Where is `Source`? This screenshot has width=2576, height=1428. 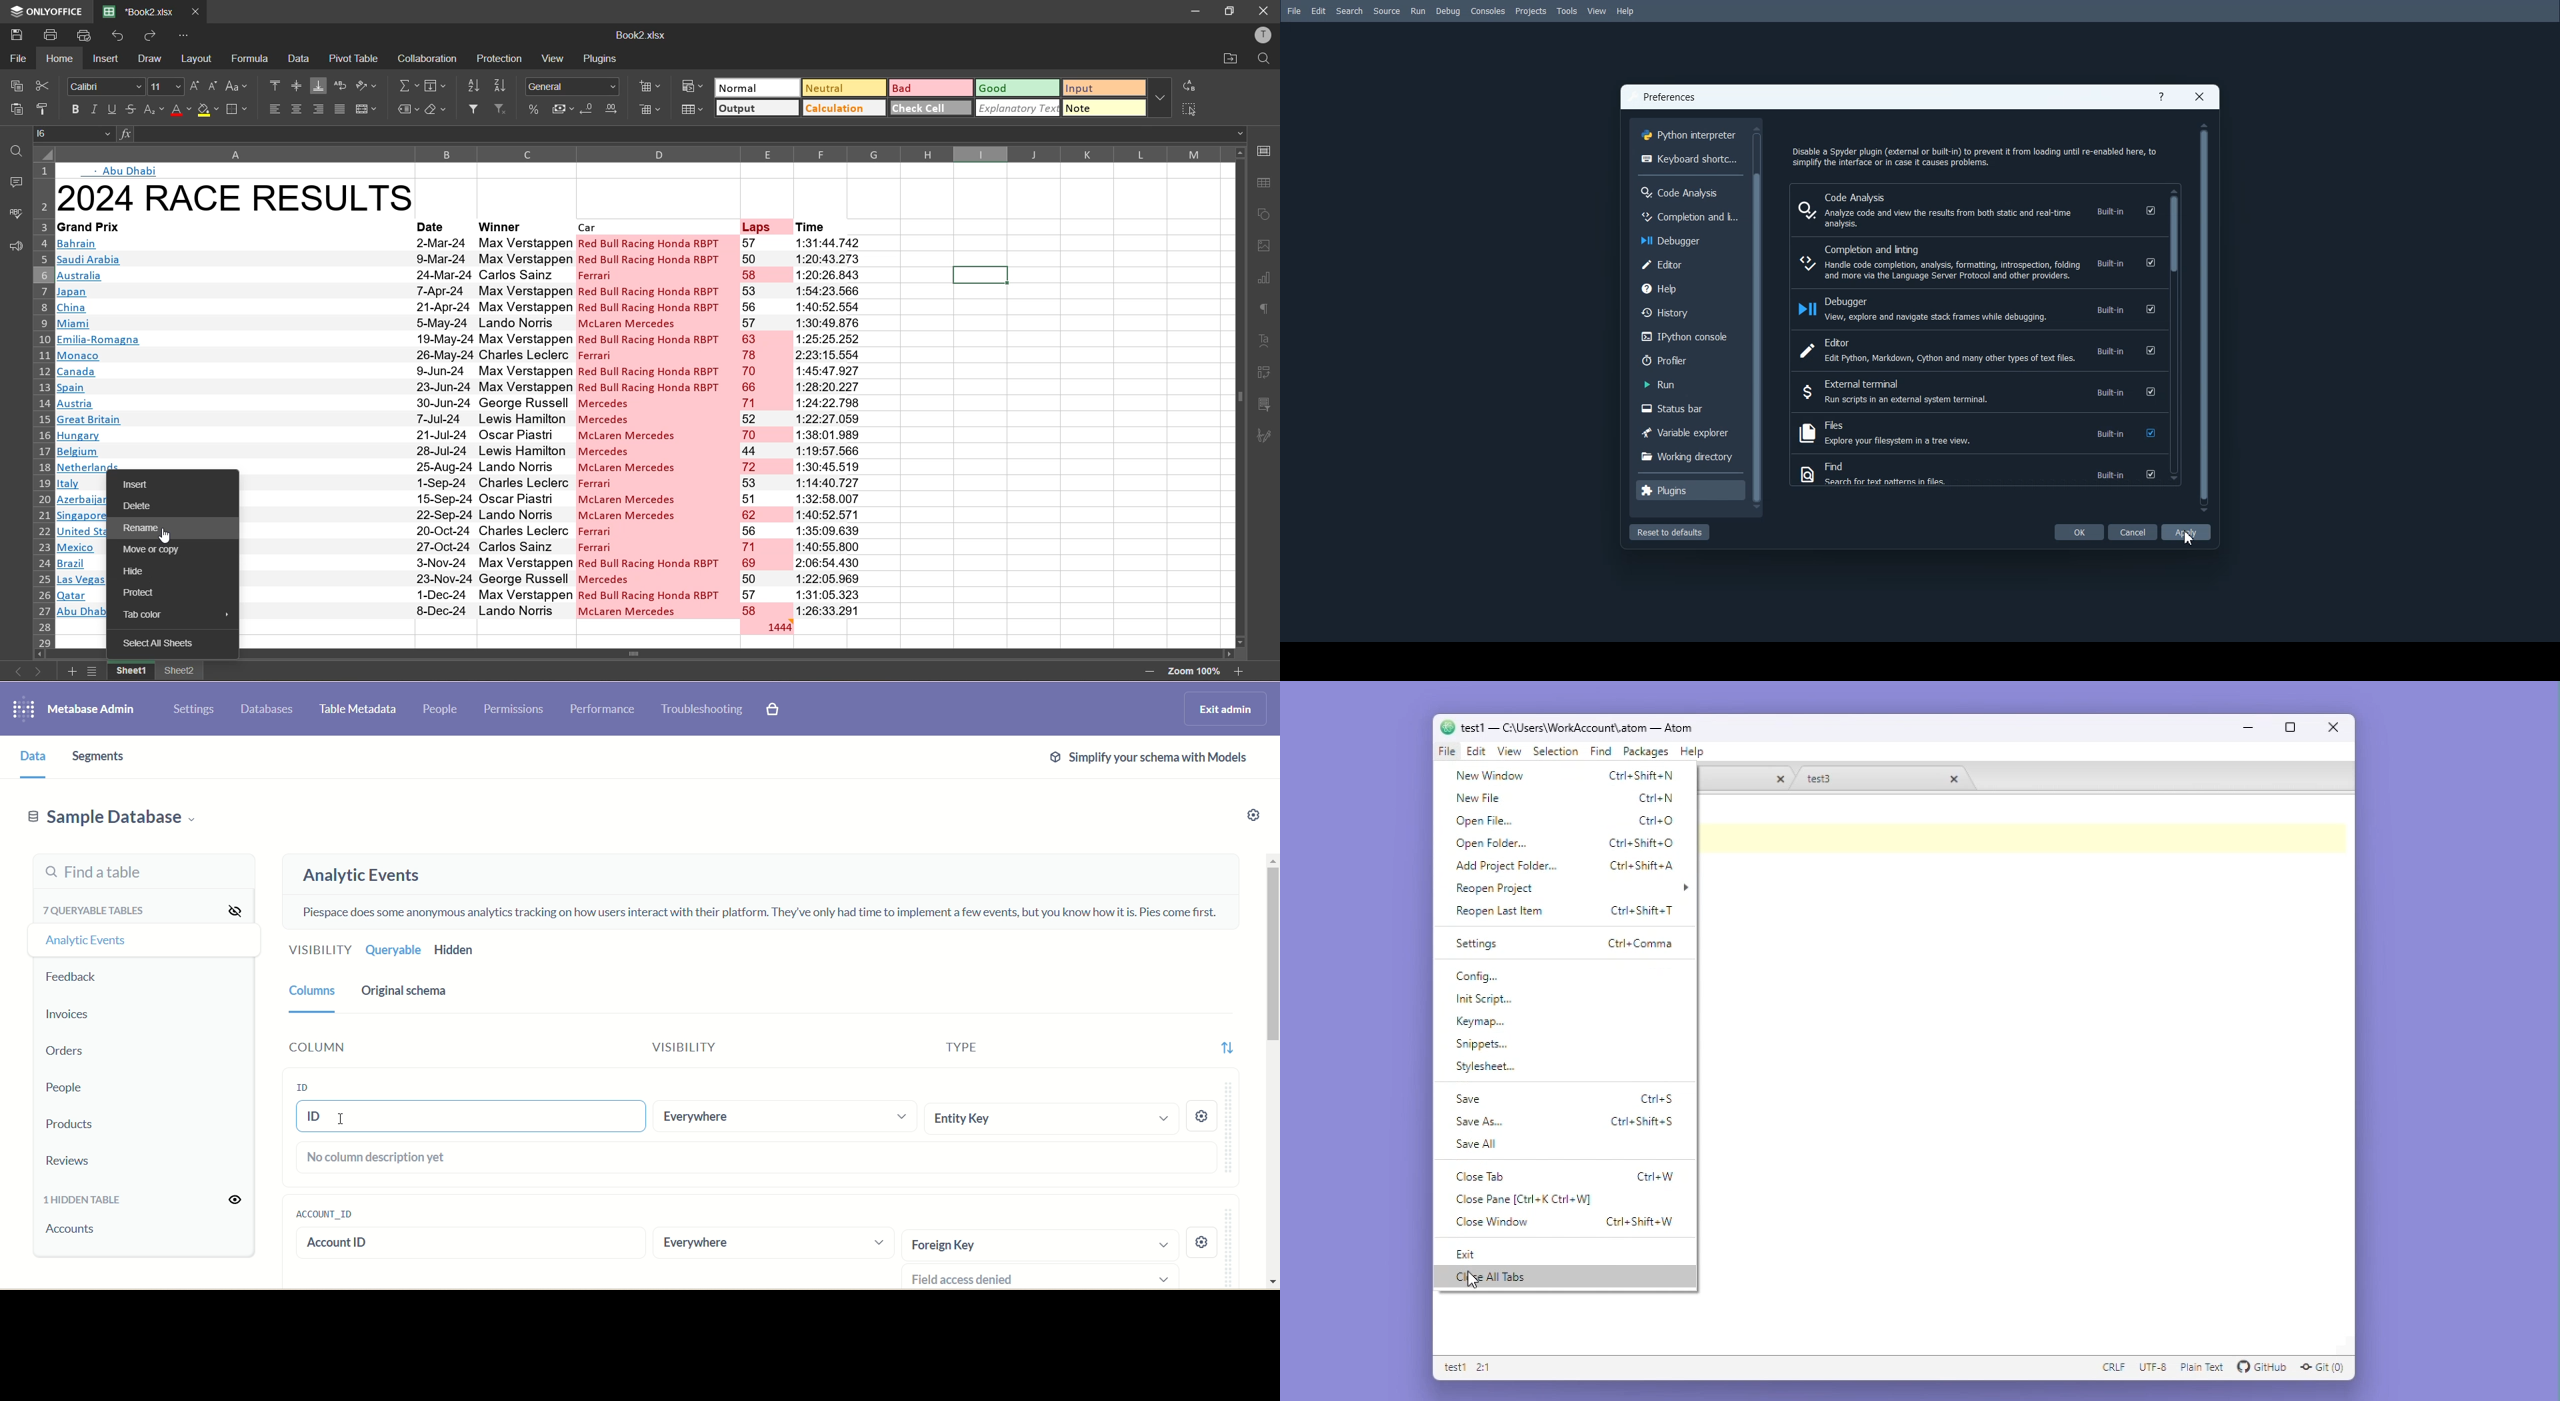 Source is located at coordinates (1386, 11).